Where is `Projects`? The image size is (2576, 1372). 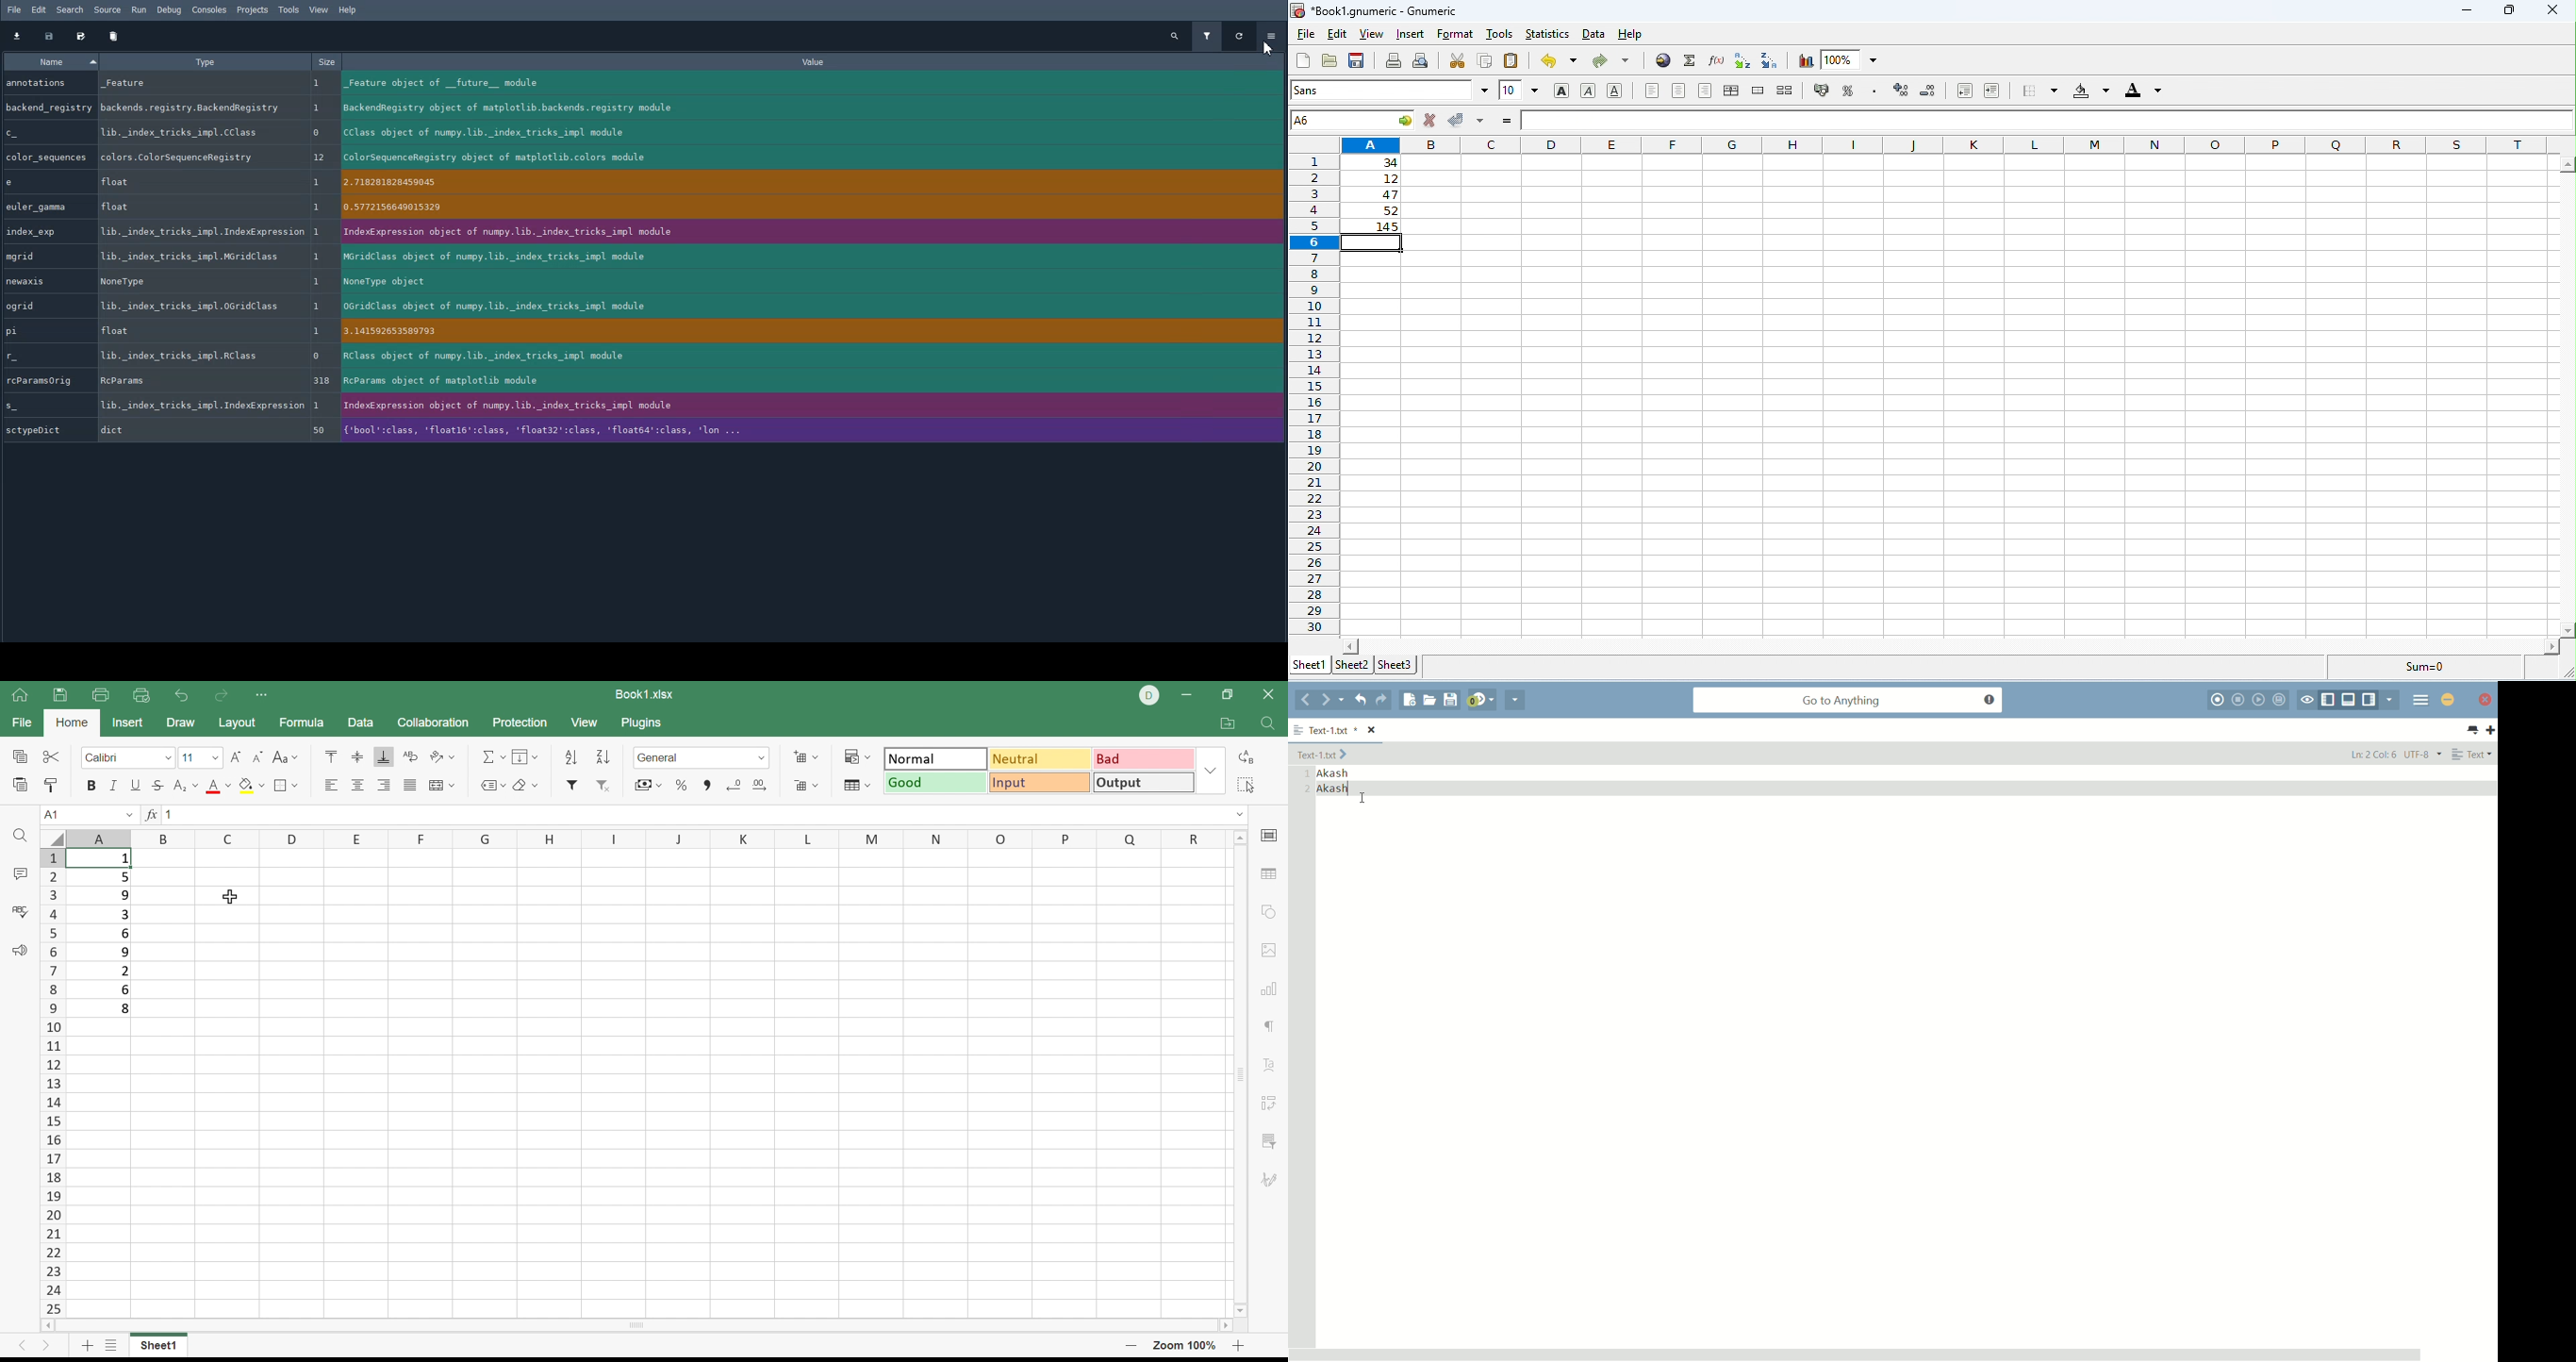
Projects is located at coordinates (252, 10).